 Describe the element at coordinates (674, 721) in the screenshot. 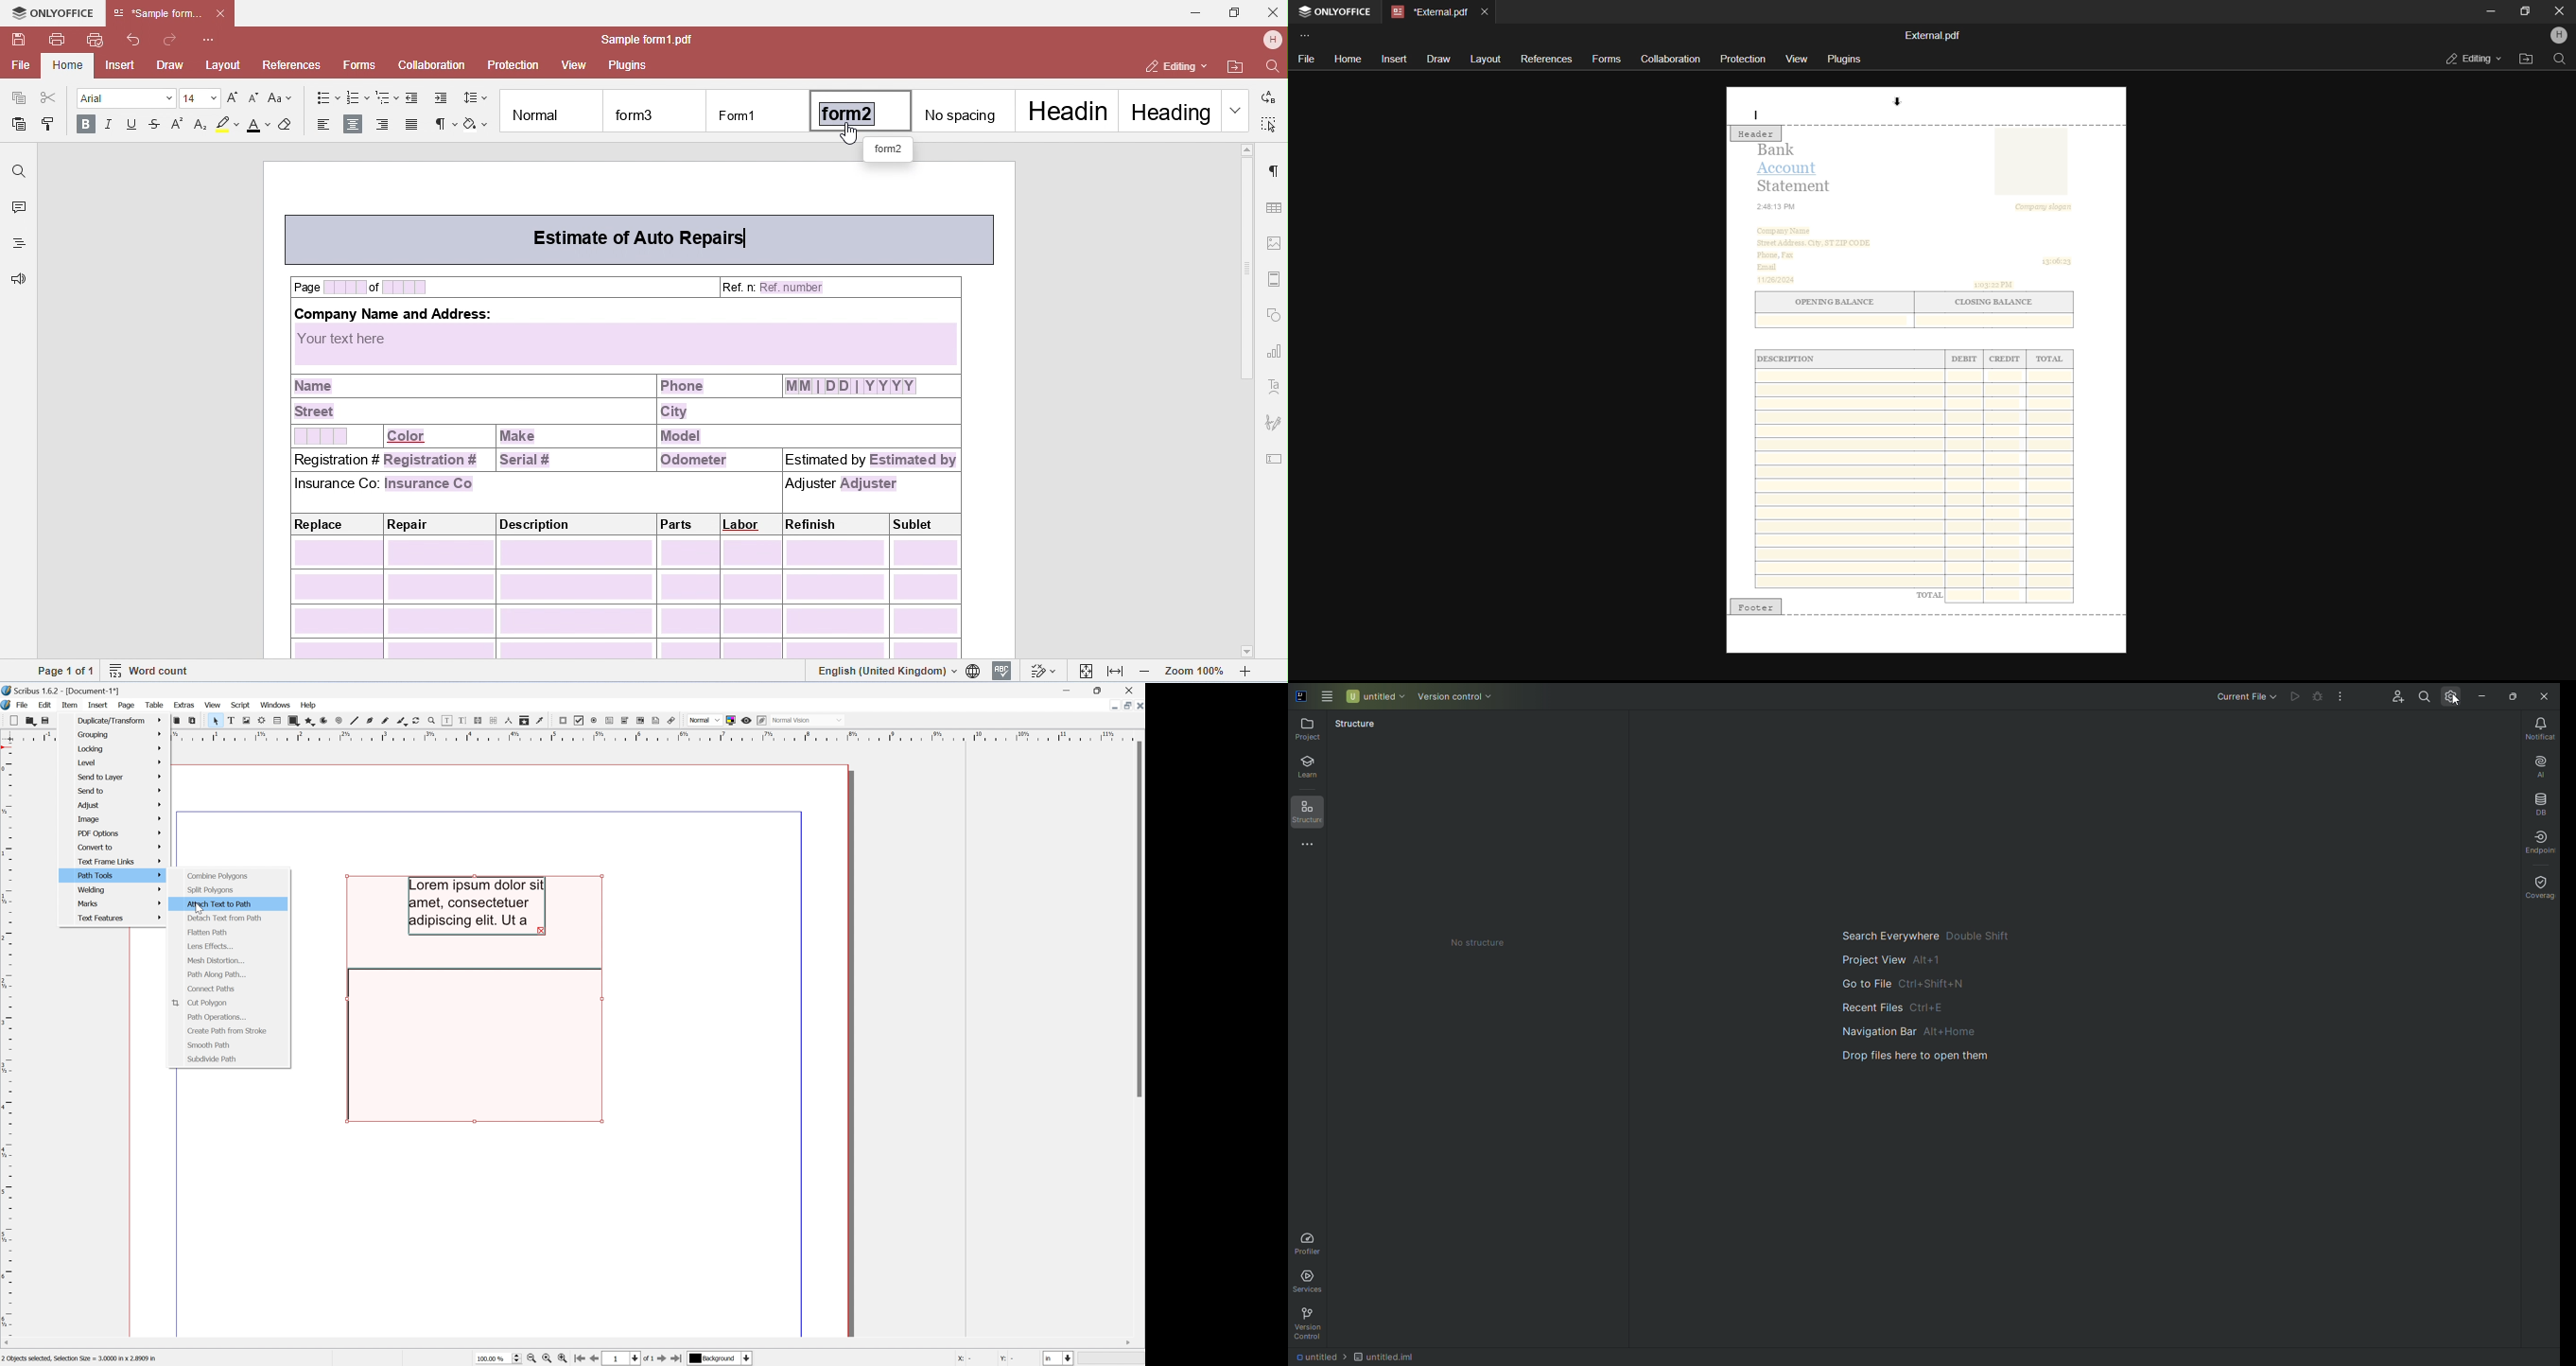

I see `Link annotation` at that location.